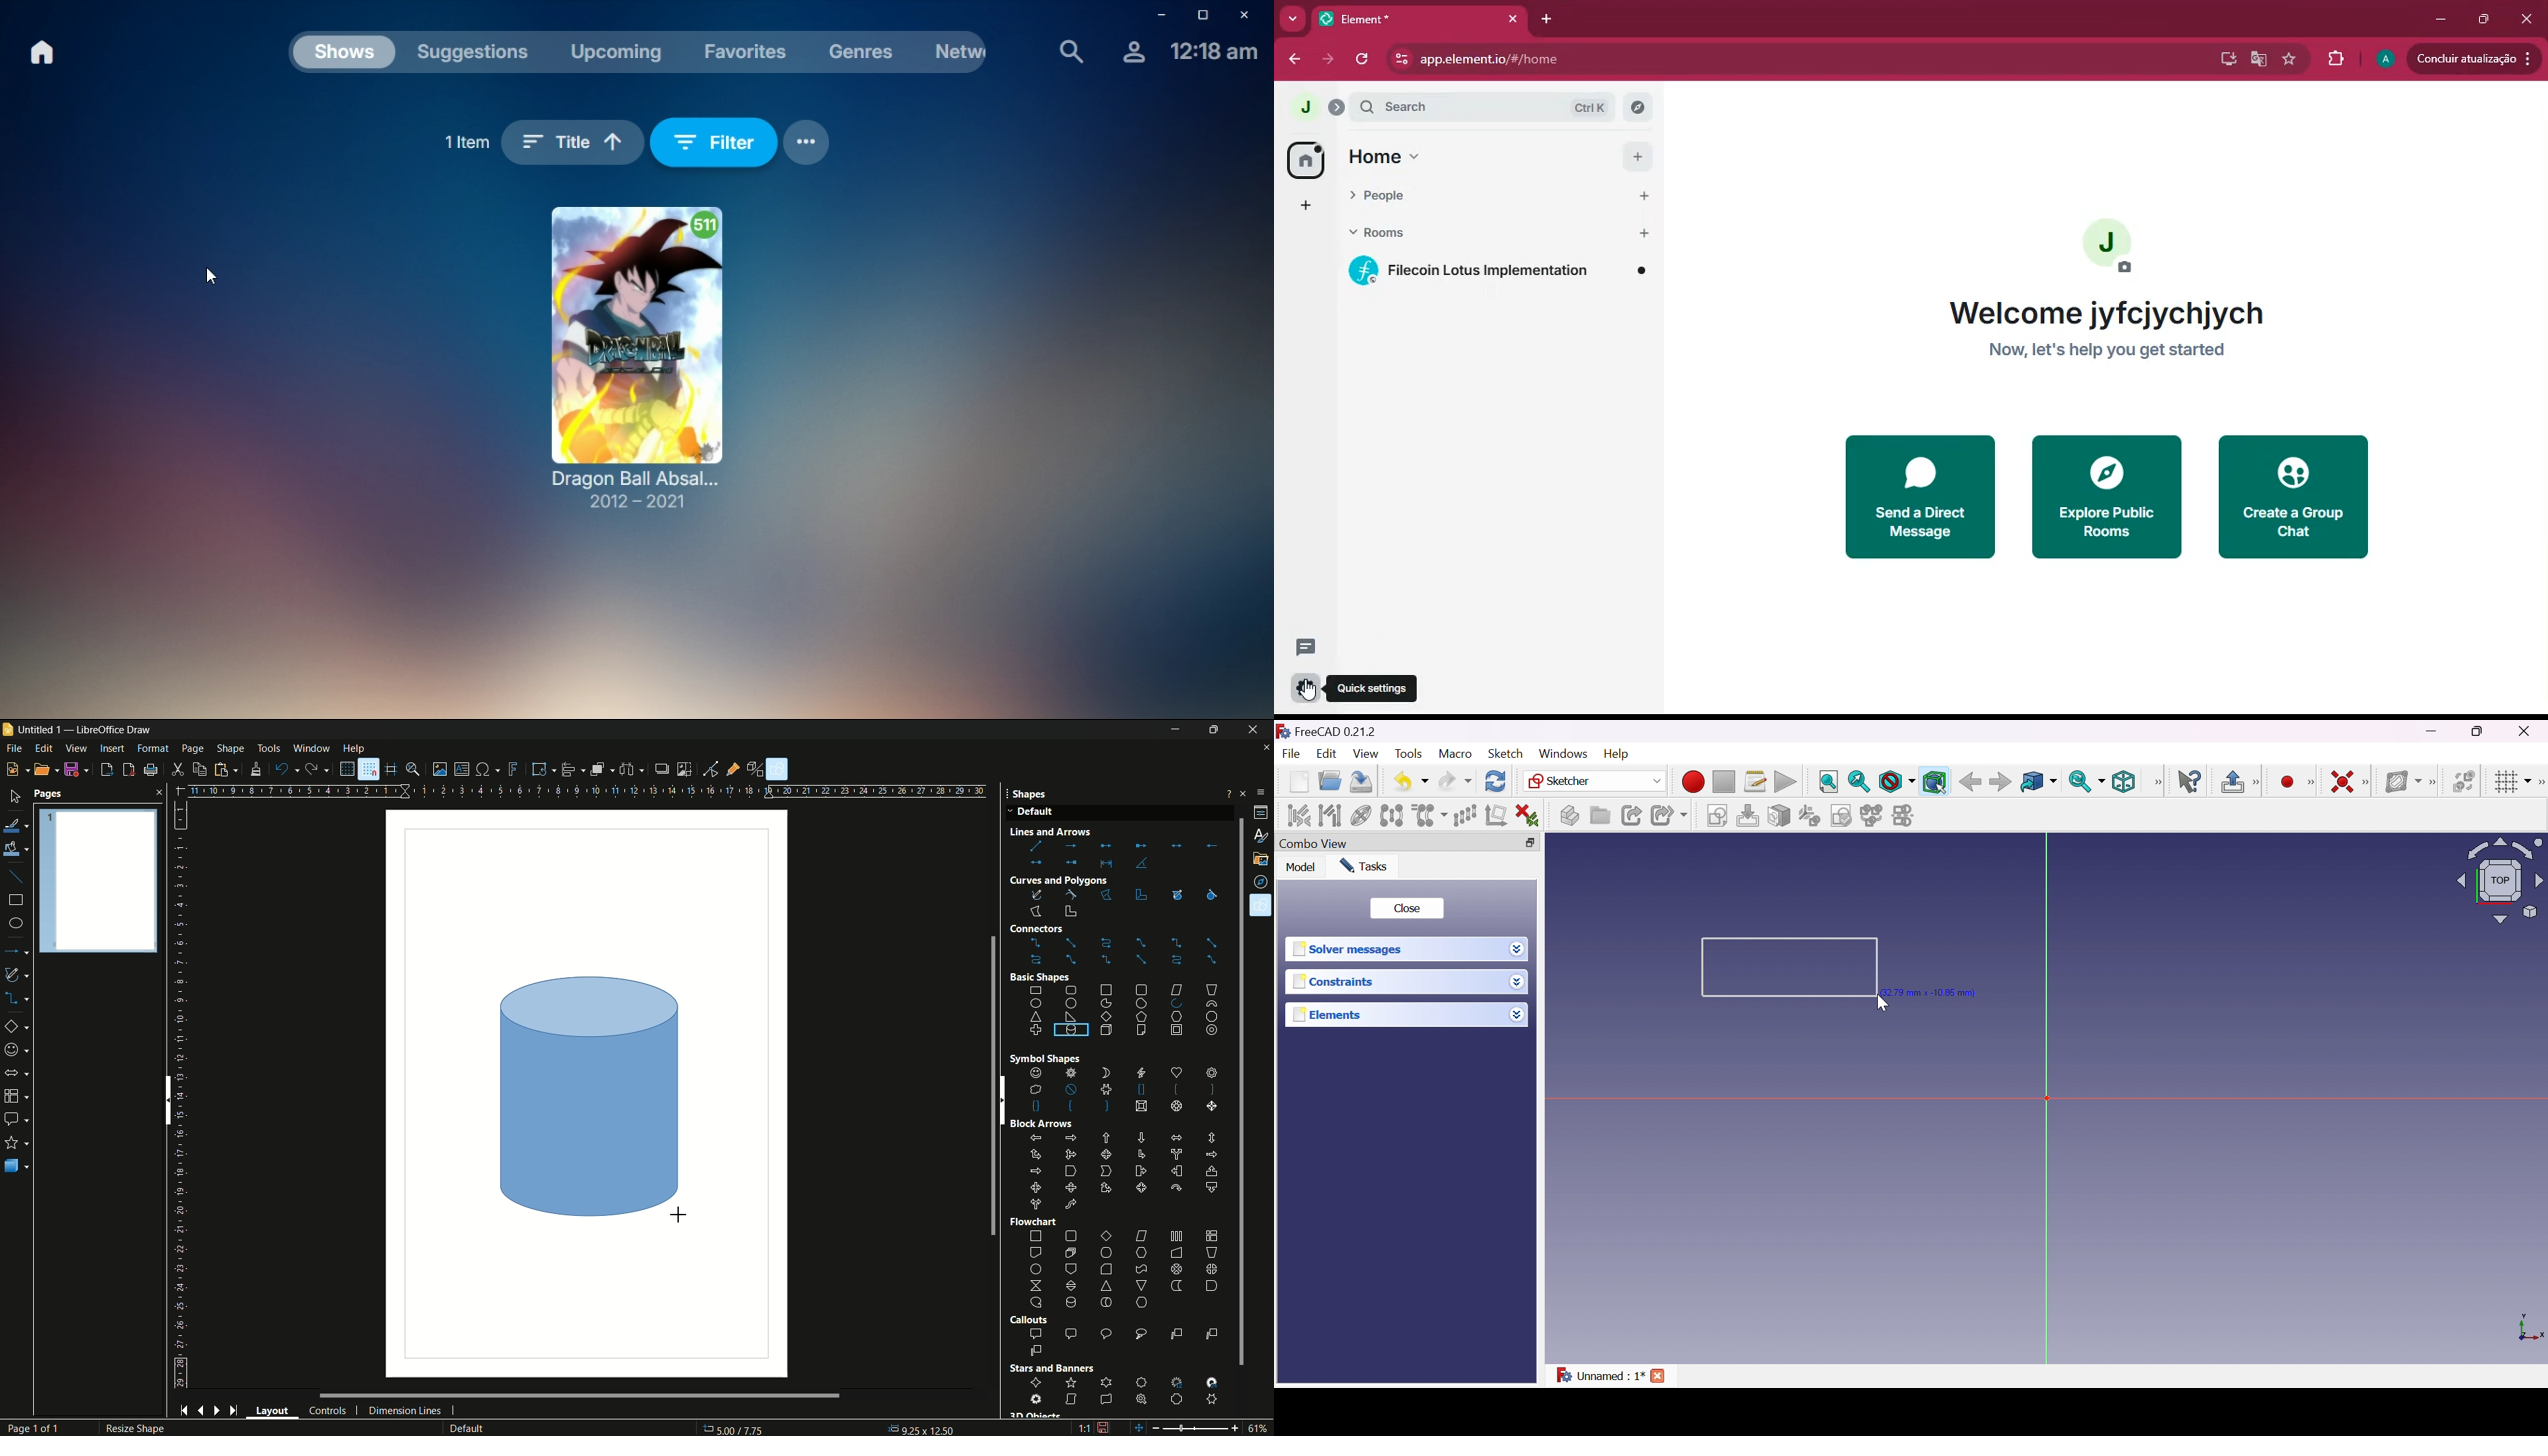 Image resolution: width=2548 pixels, height=1456 pixels. I want to click on tools menu, so click(269, 749).